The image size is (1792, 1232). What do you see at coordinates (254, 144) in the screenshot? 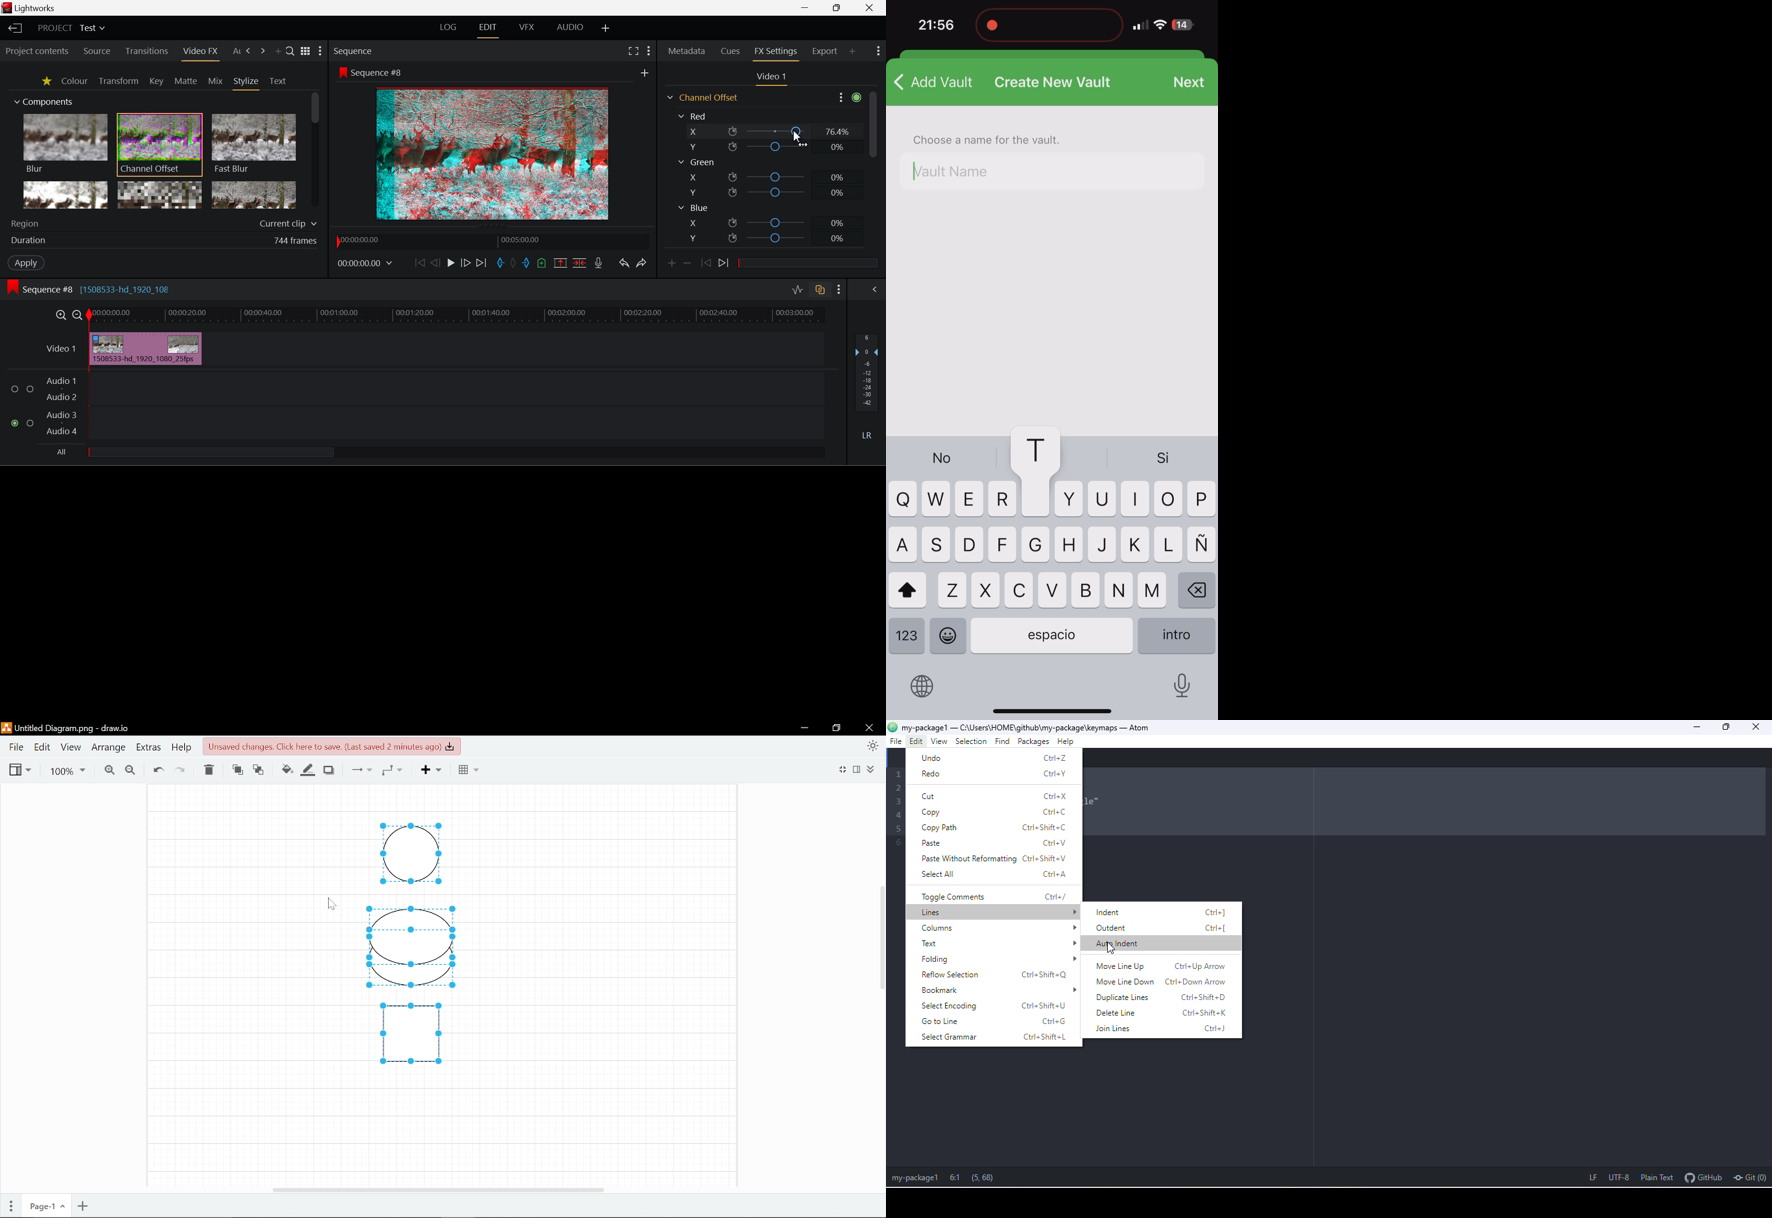
I see `Fast Blur` at bounding box center [254, 144].